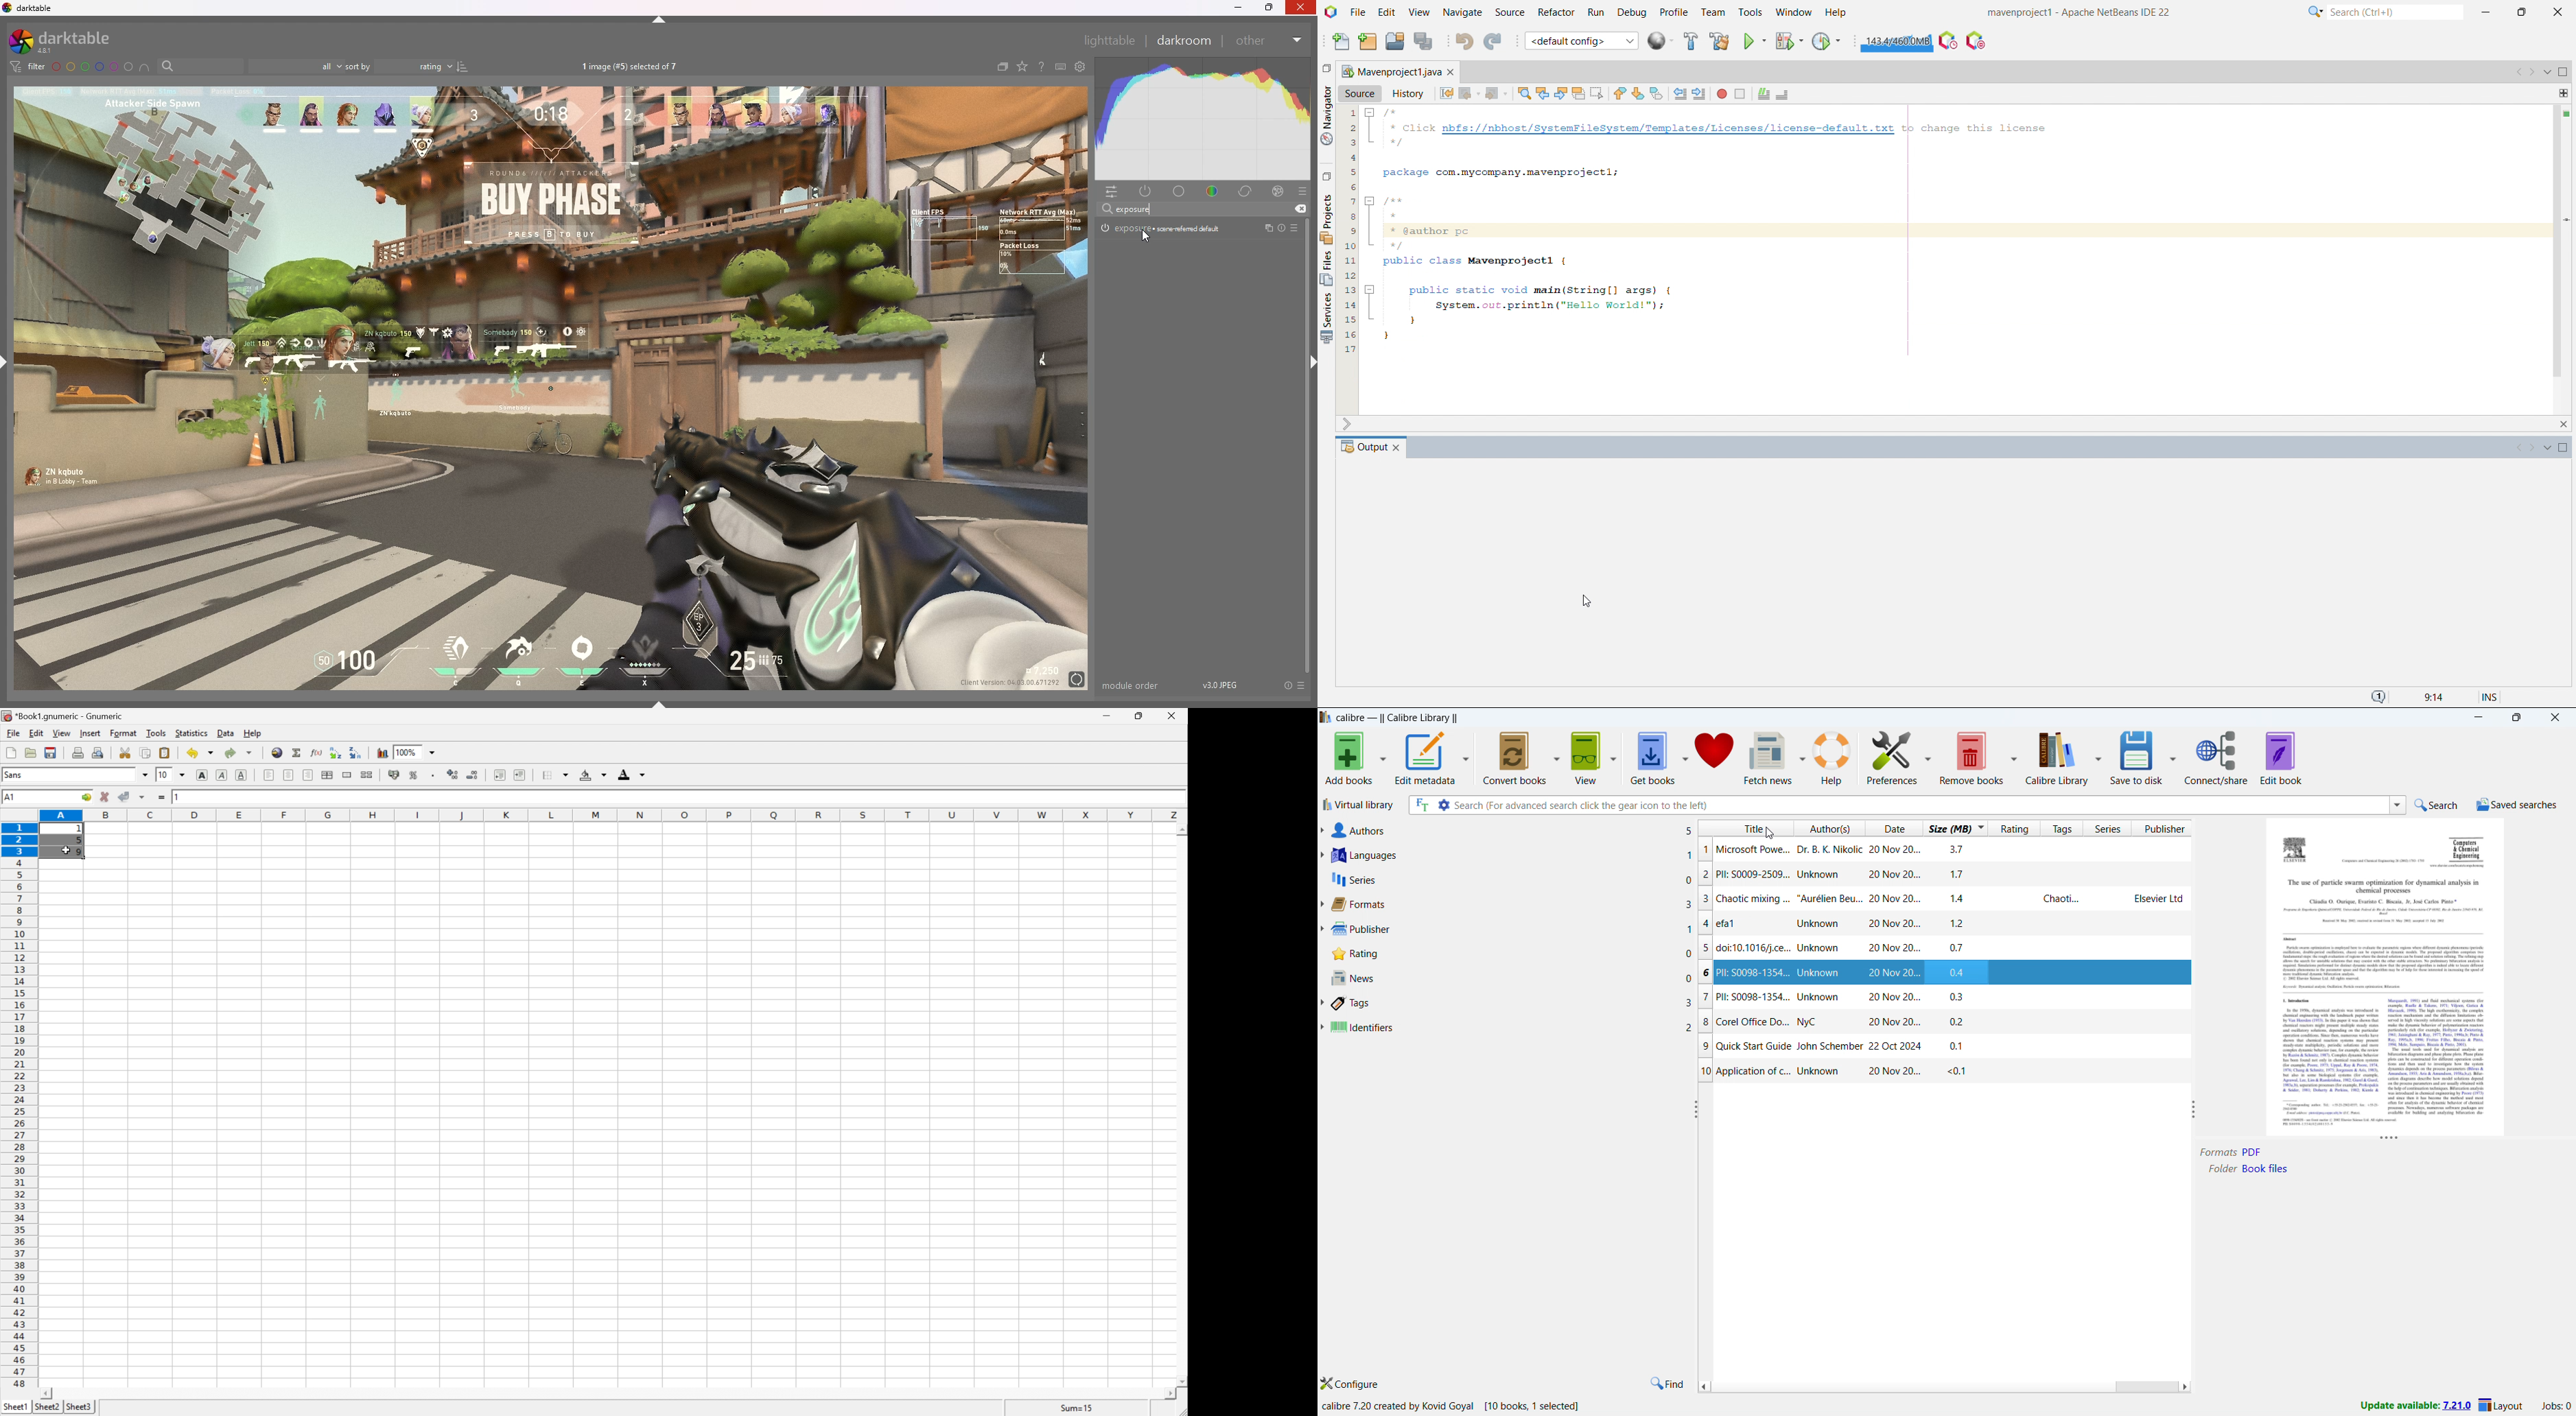 The height and width of the screenshot is (1428, 2576). What do you see at coordinates (1893, 756) in the screenshot?
I see `preferences ` at bounding box center [1893, 756].